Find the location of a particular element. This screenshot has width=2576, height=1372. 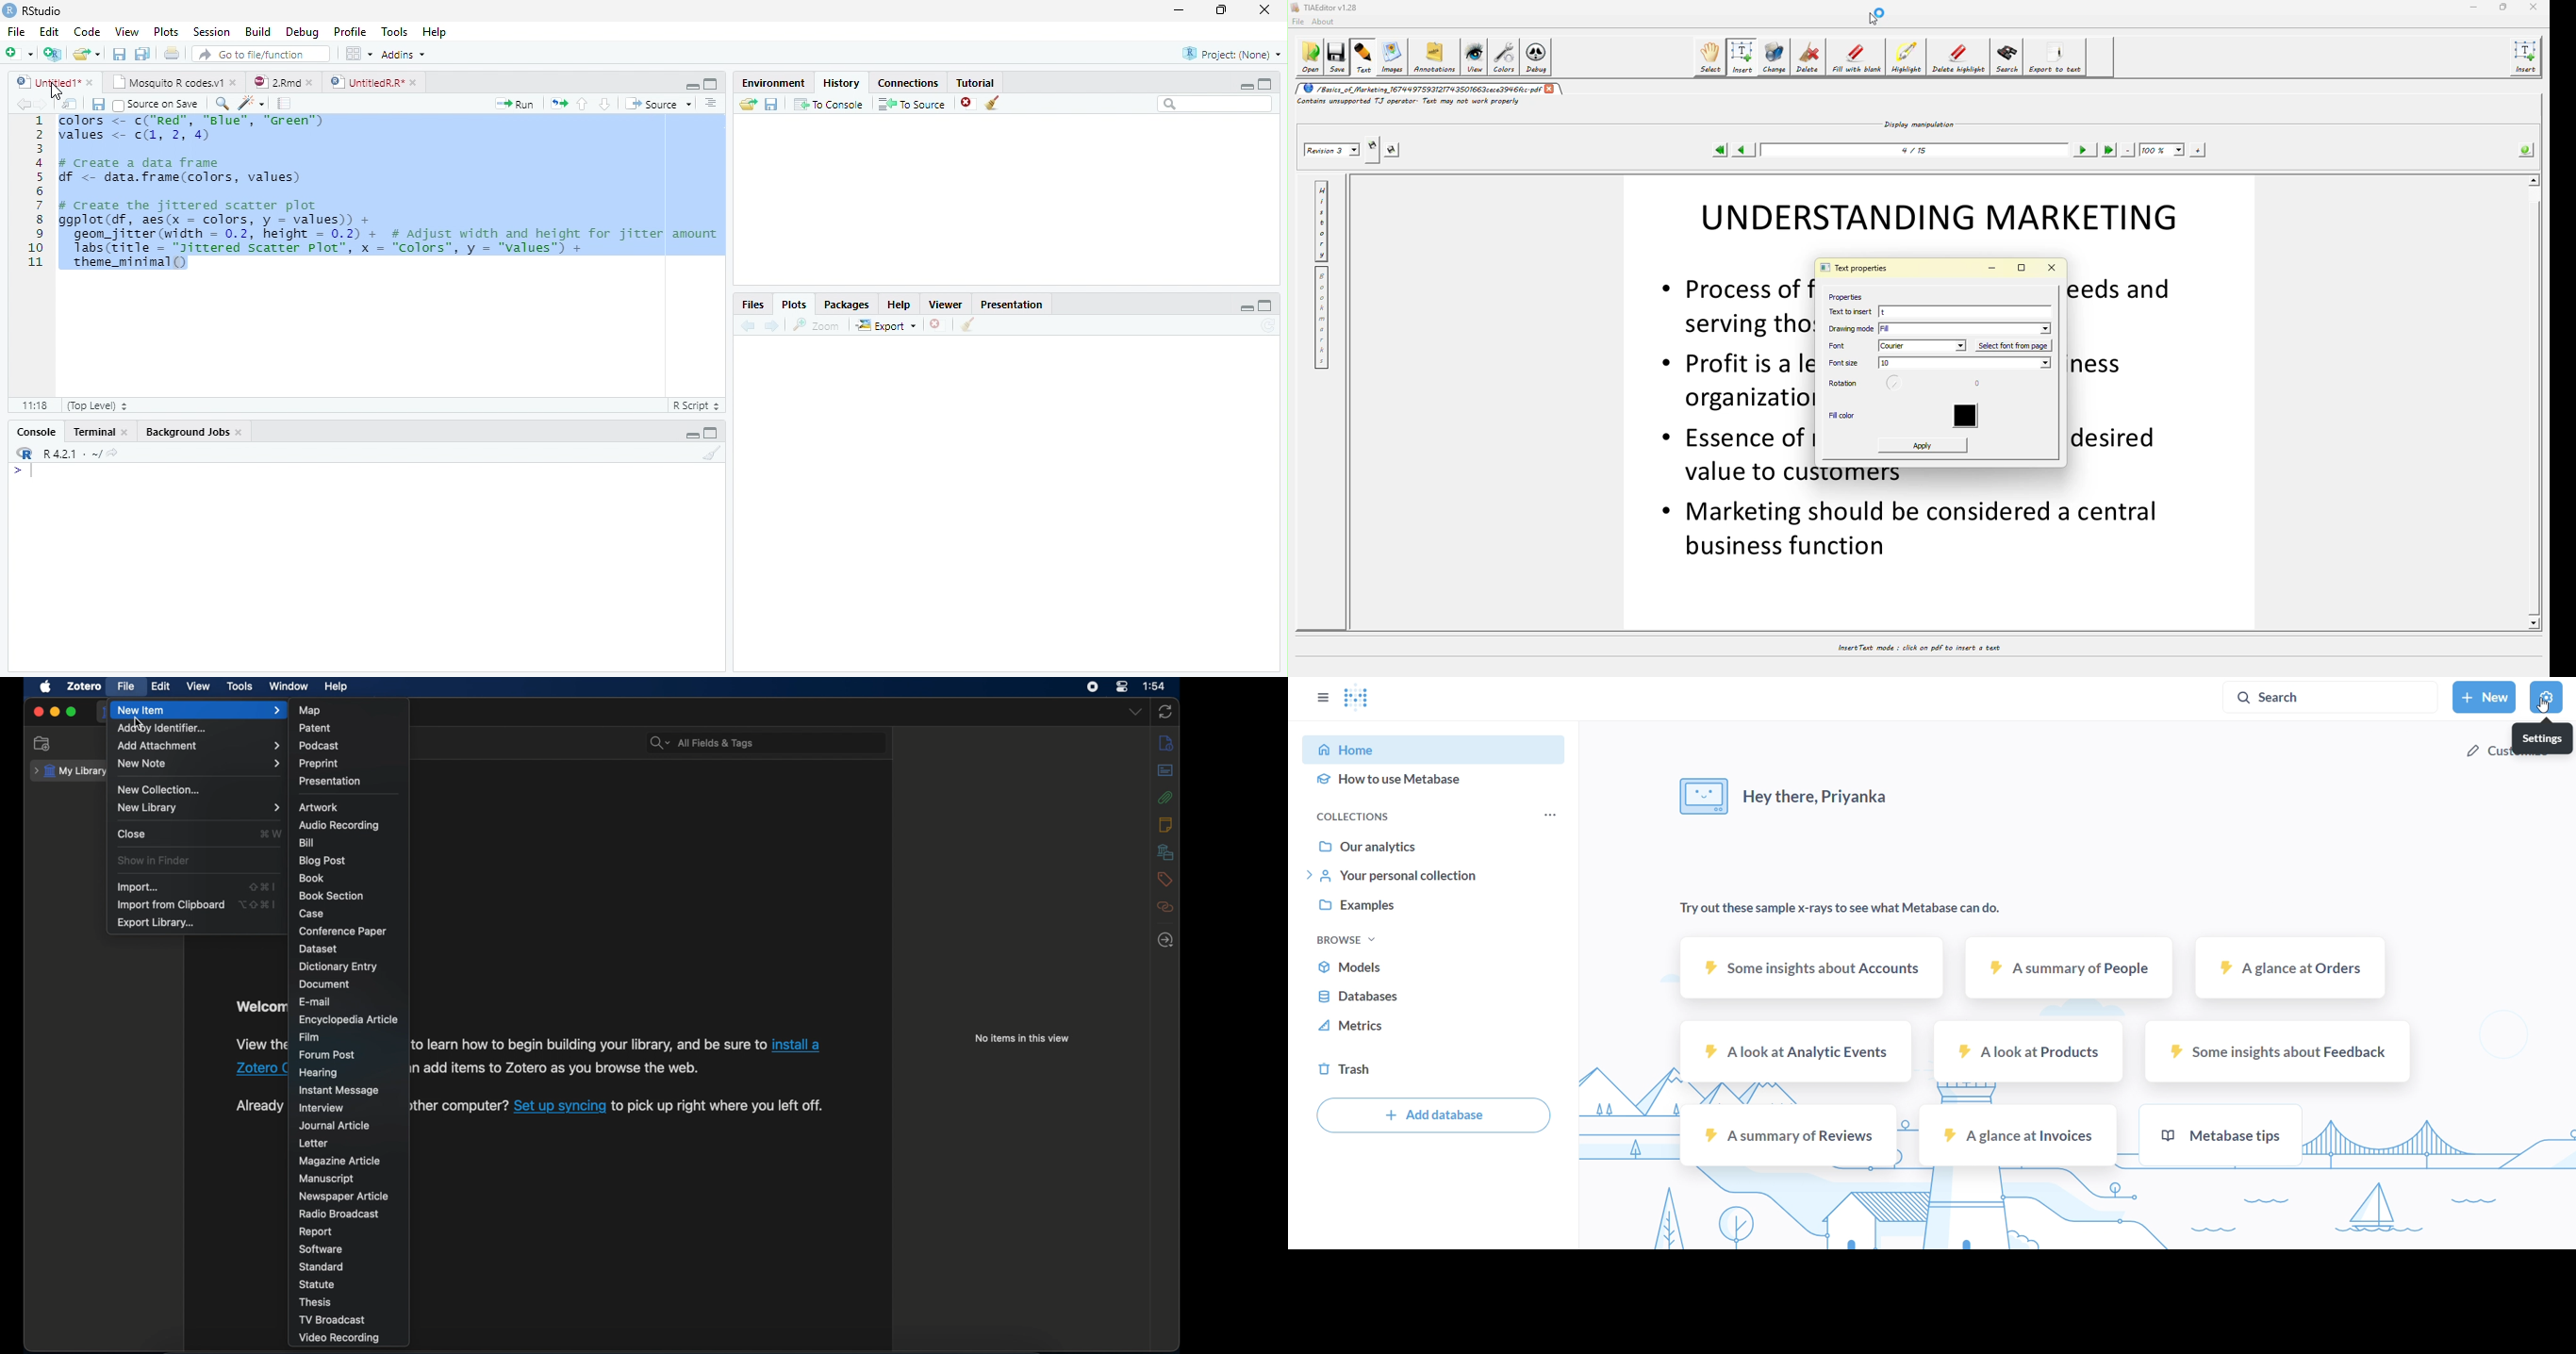

1:1 is located at coordinates (34, 405).